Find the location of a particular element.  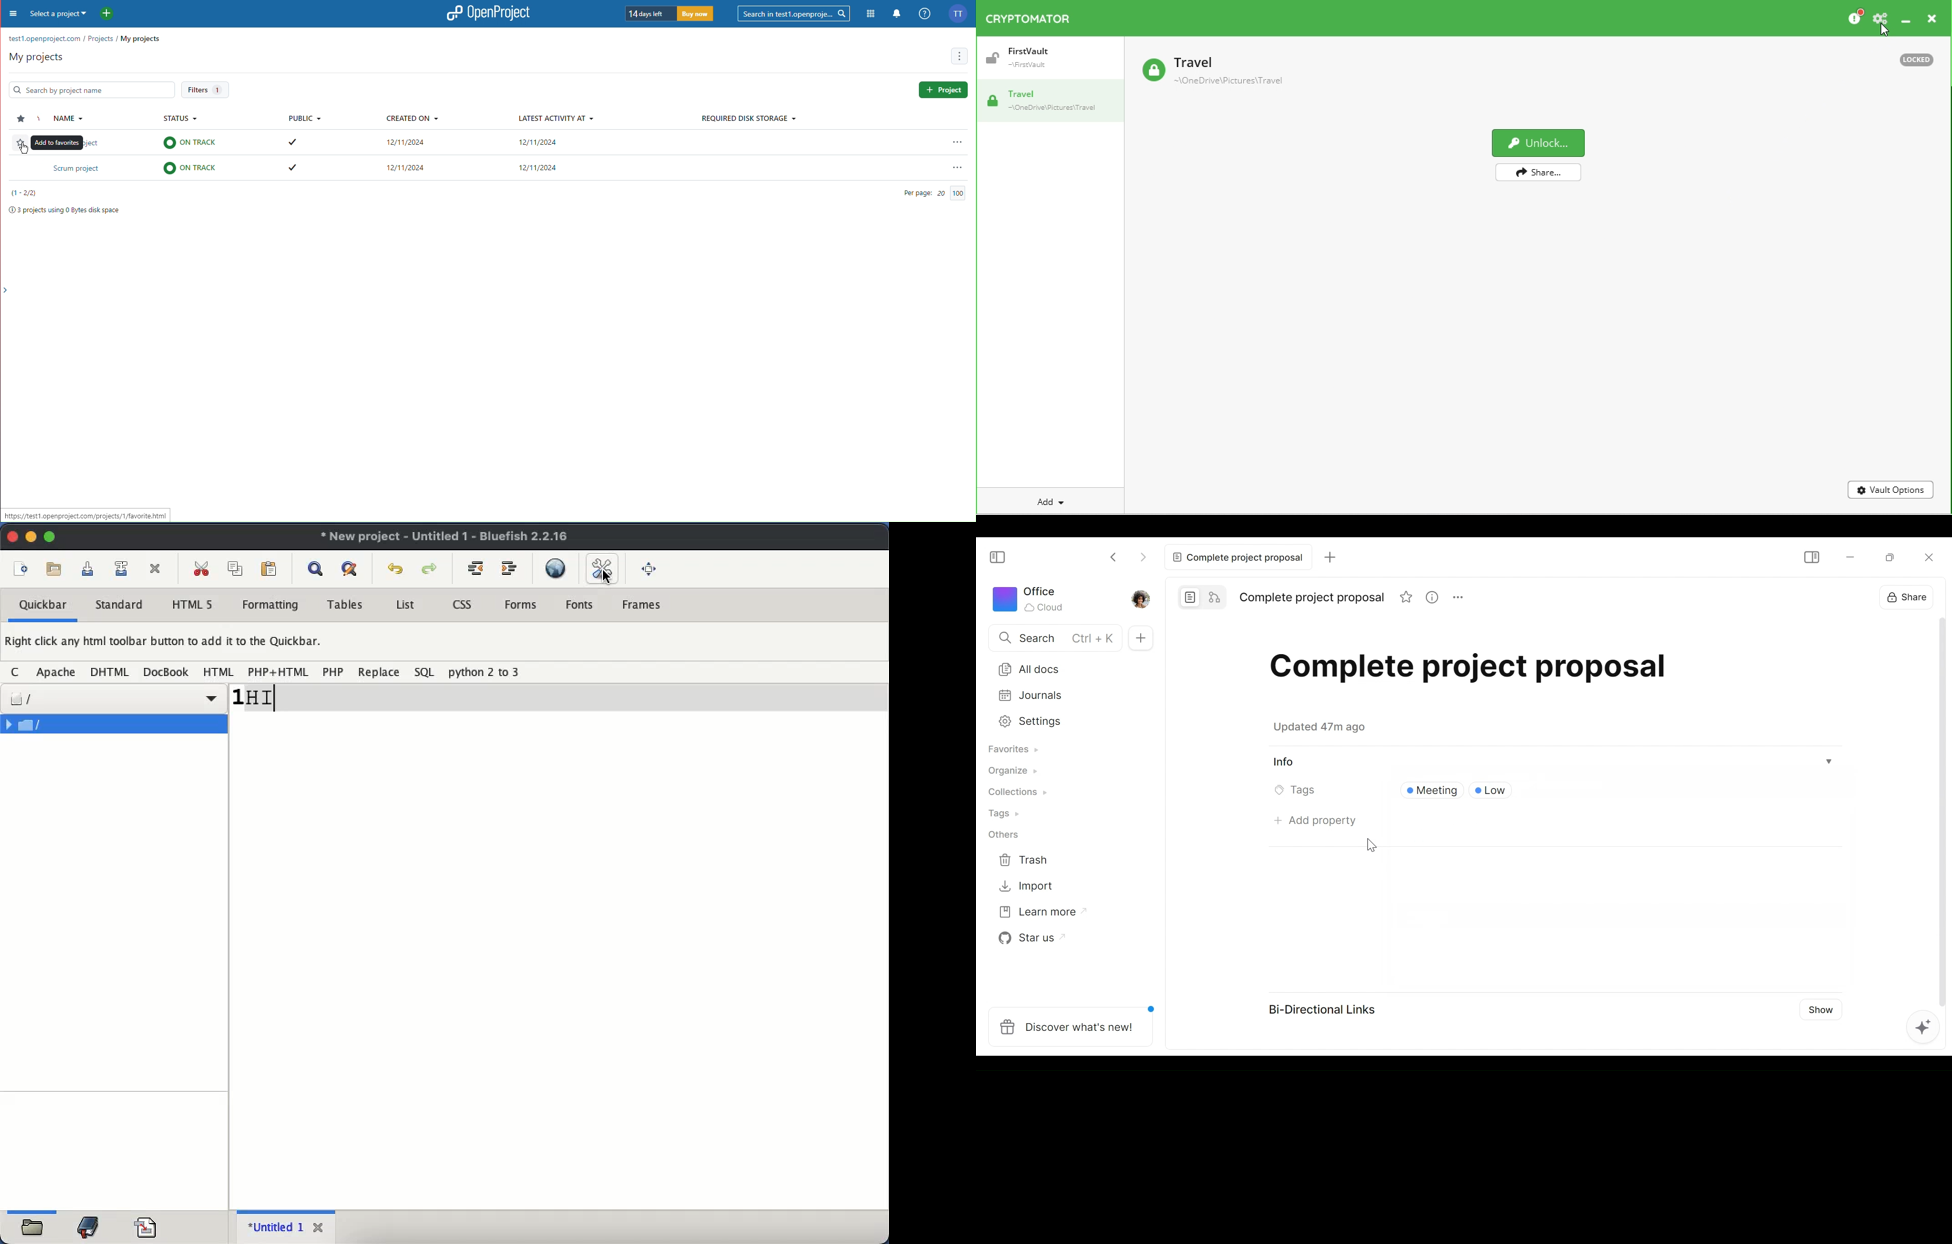

advanced find and replace is located at coordinates (351, 568).